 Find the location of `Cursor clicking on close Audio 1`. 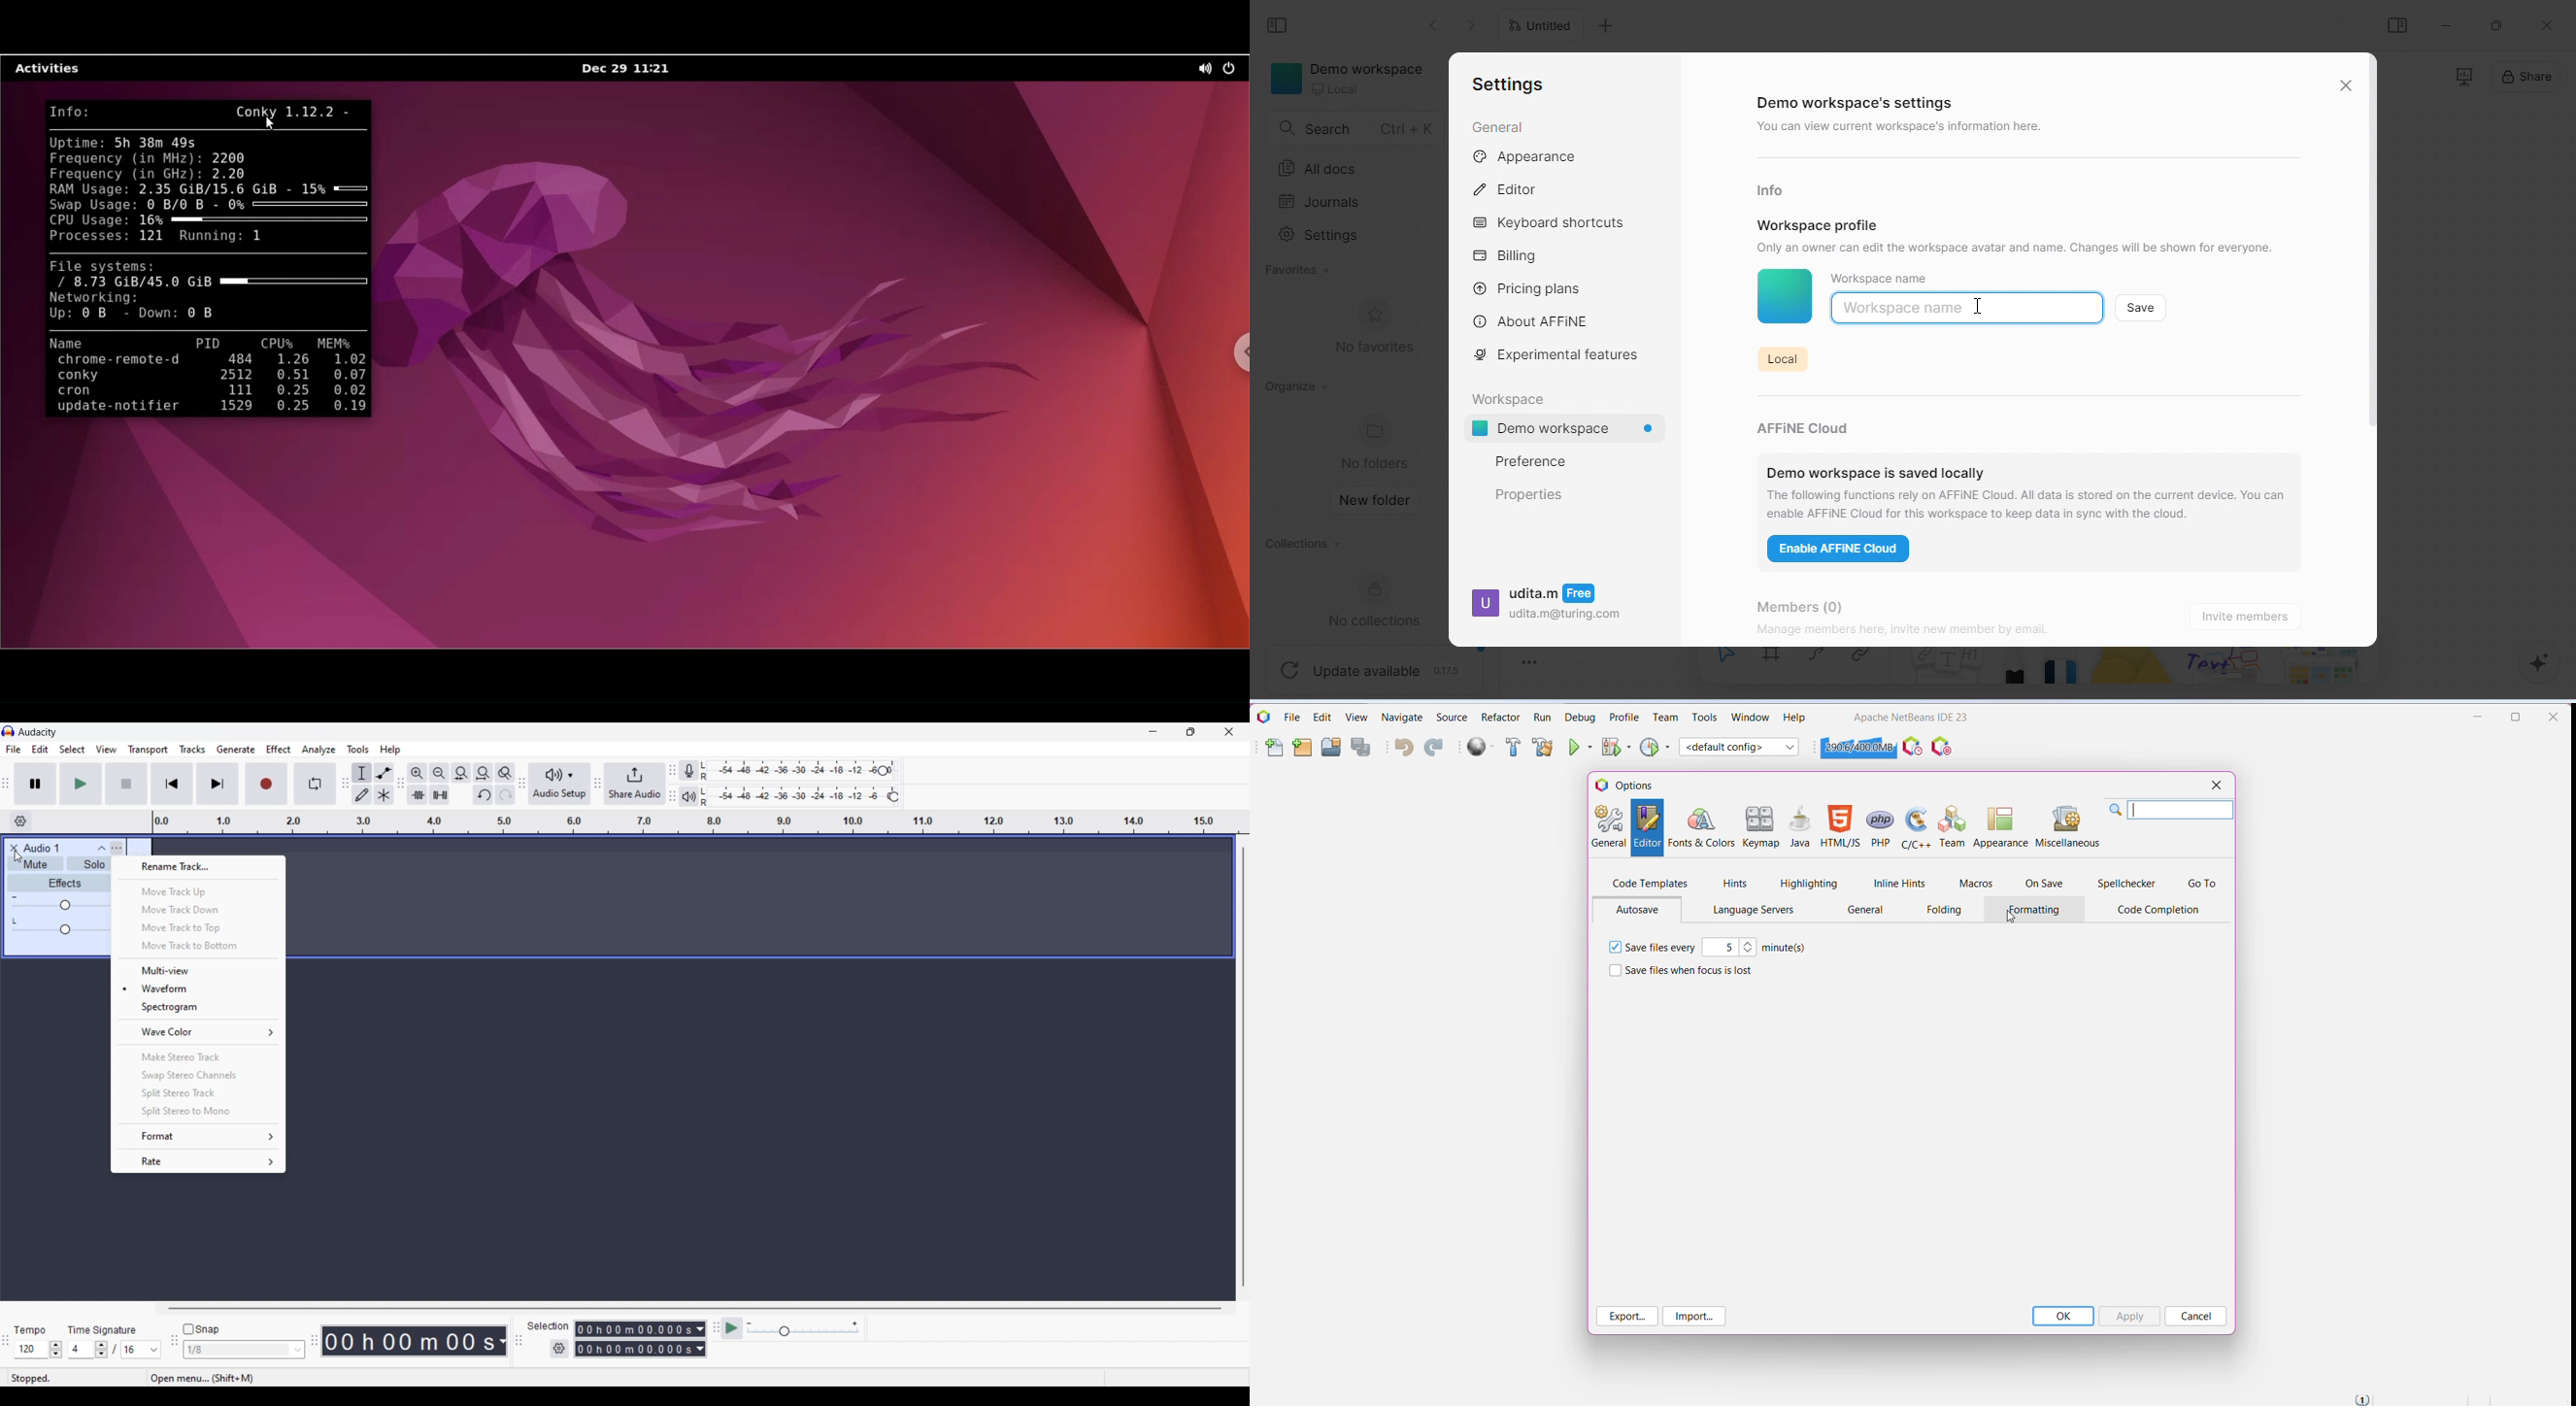

Cursor clicking on close Audio 1 is located at coordinates (18, 857).